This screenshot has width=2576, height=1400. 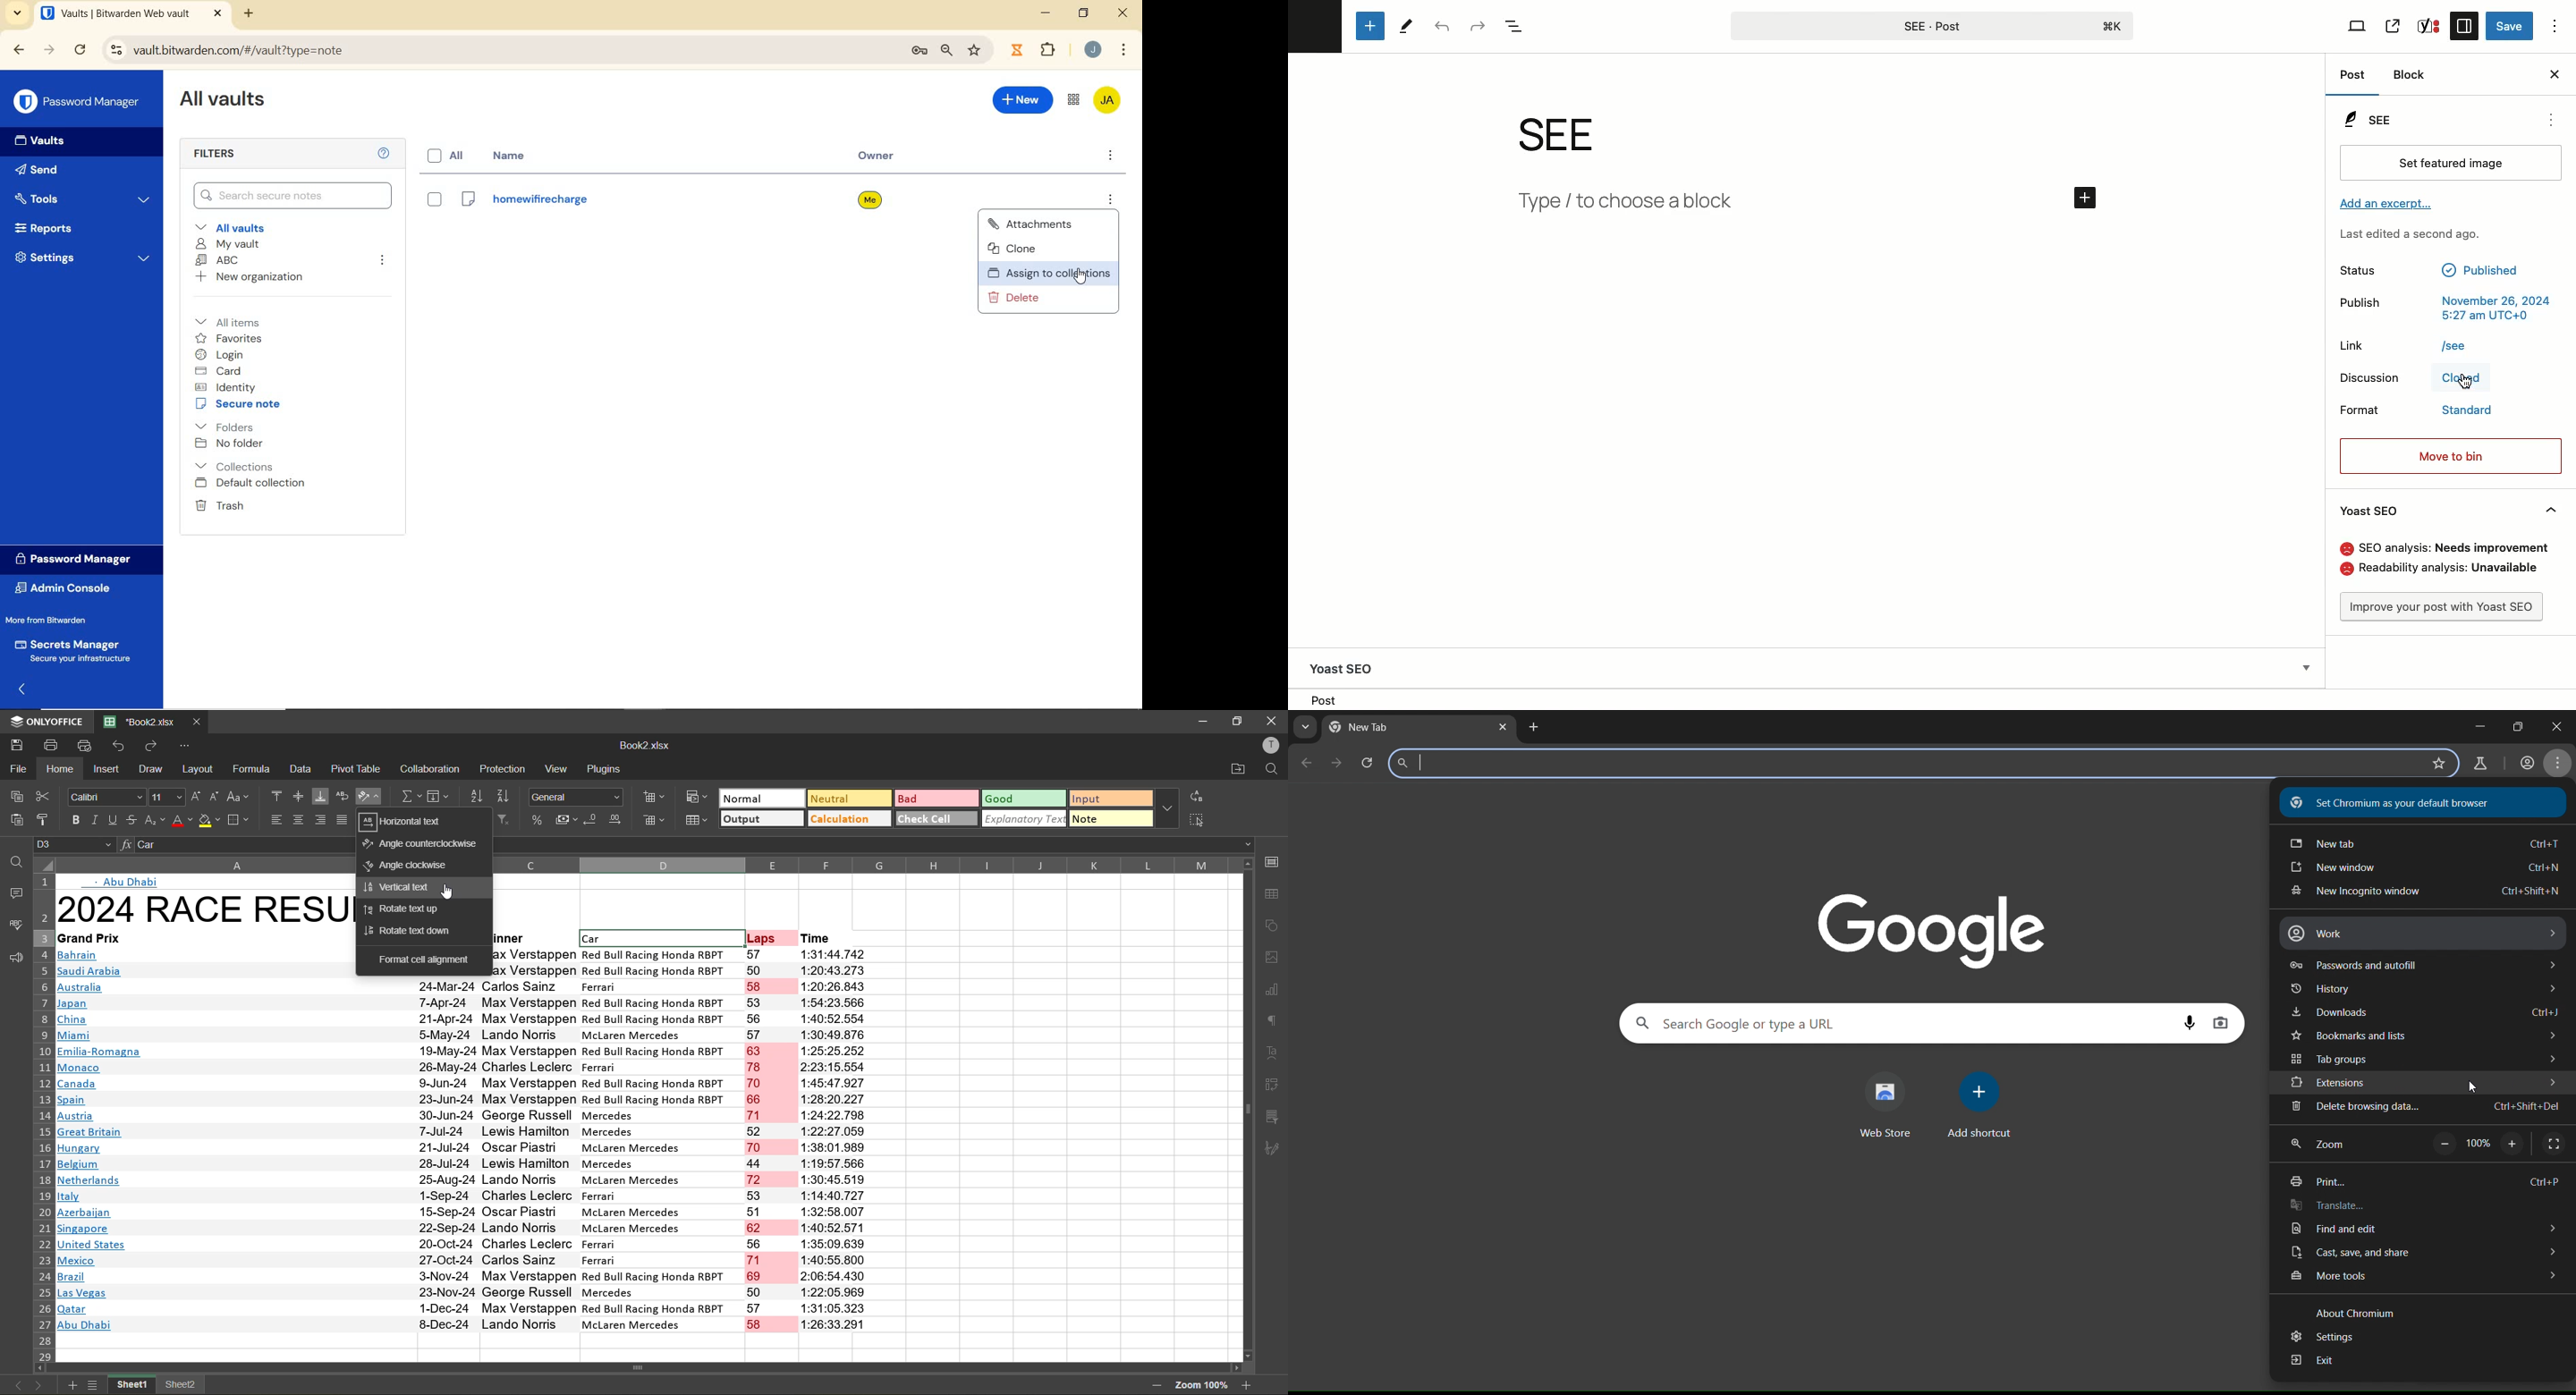 What do you see at coordinates (2450, 165) in the screenshot?
I see `Set featured image` at bounding box center [2450, 165].